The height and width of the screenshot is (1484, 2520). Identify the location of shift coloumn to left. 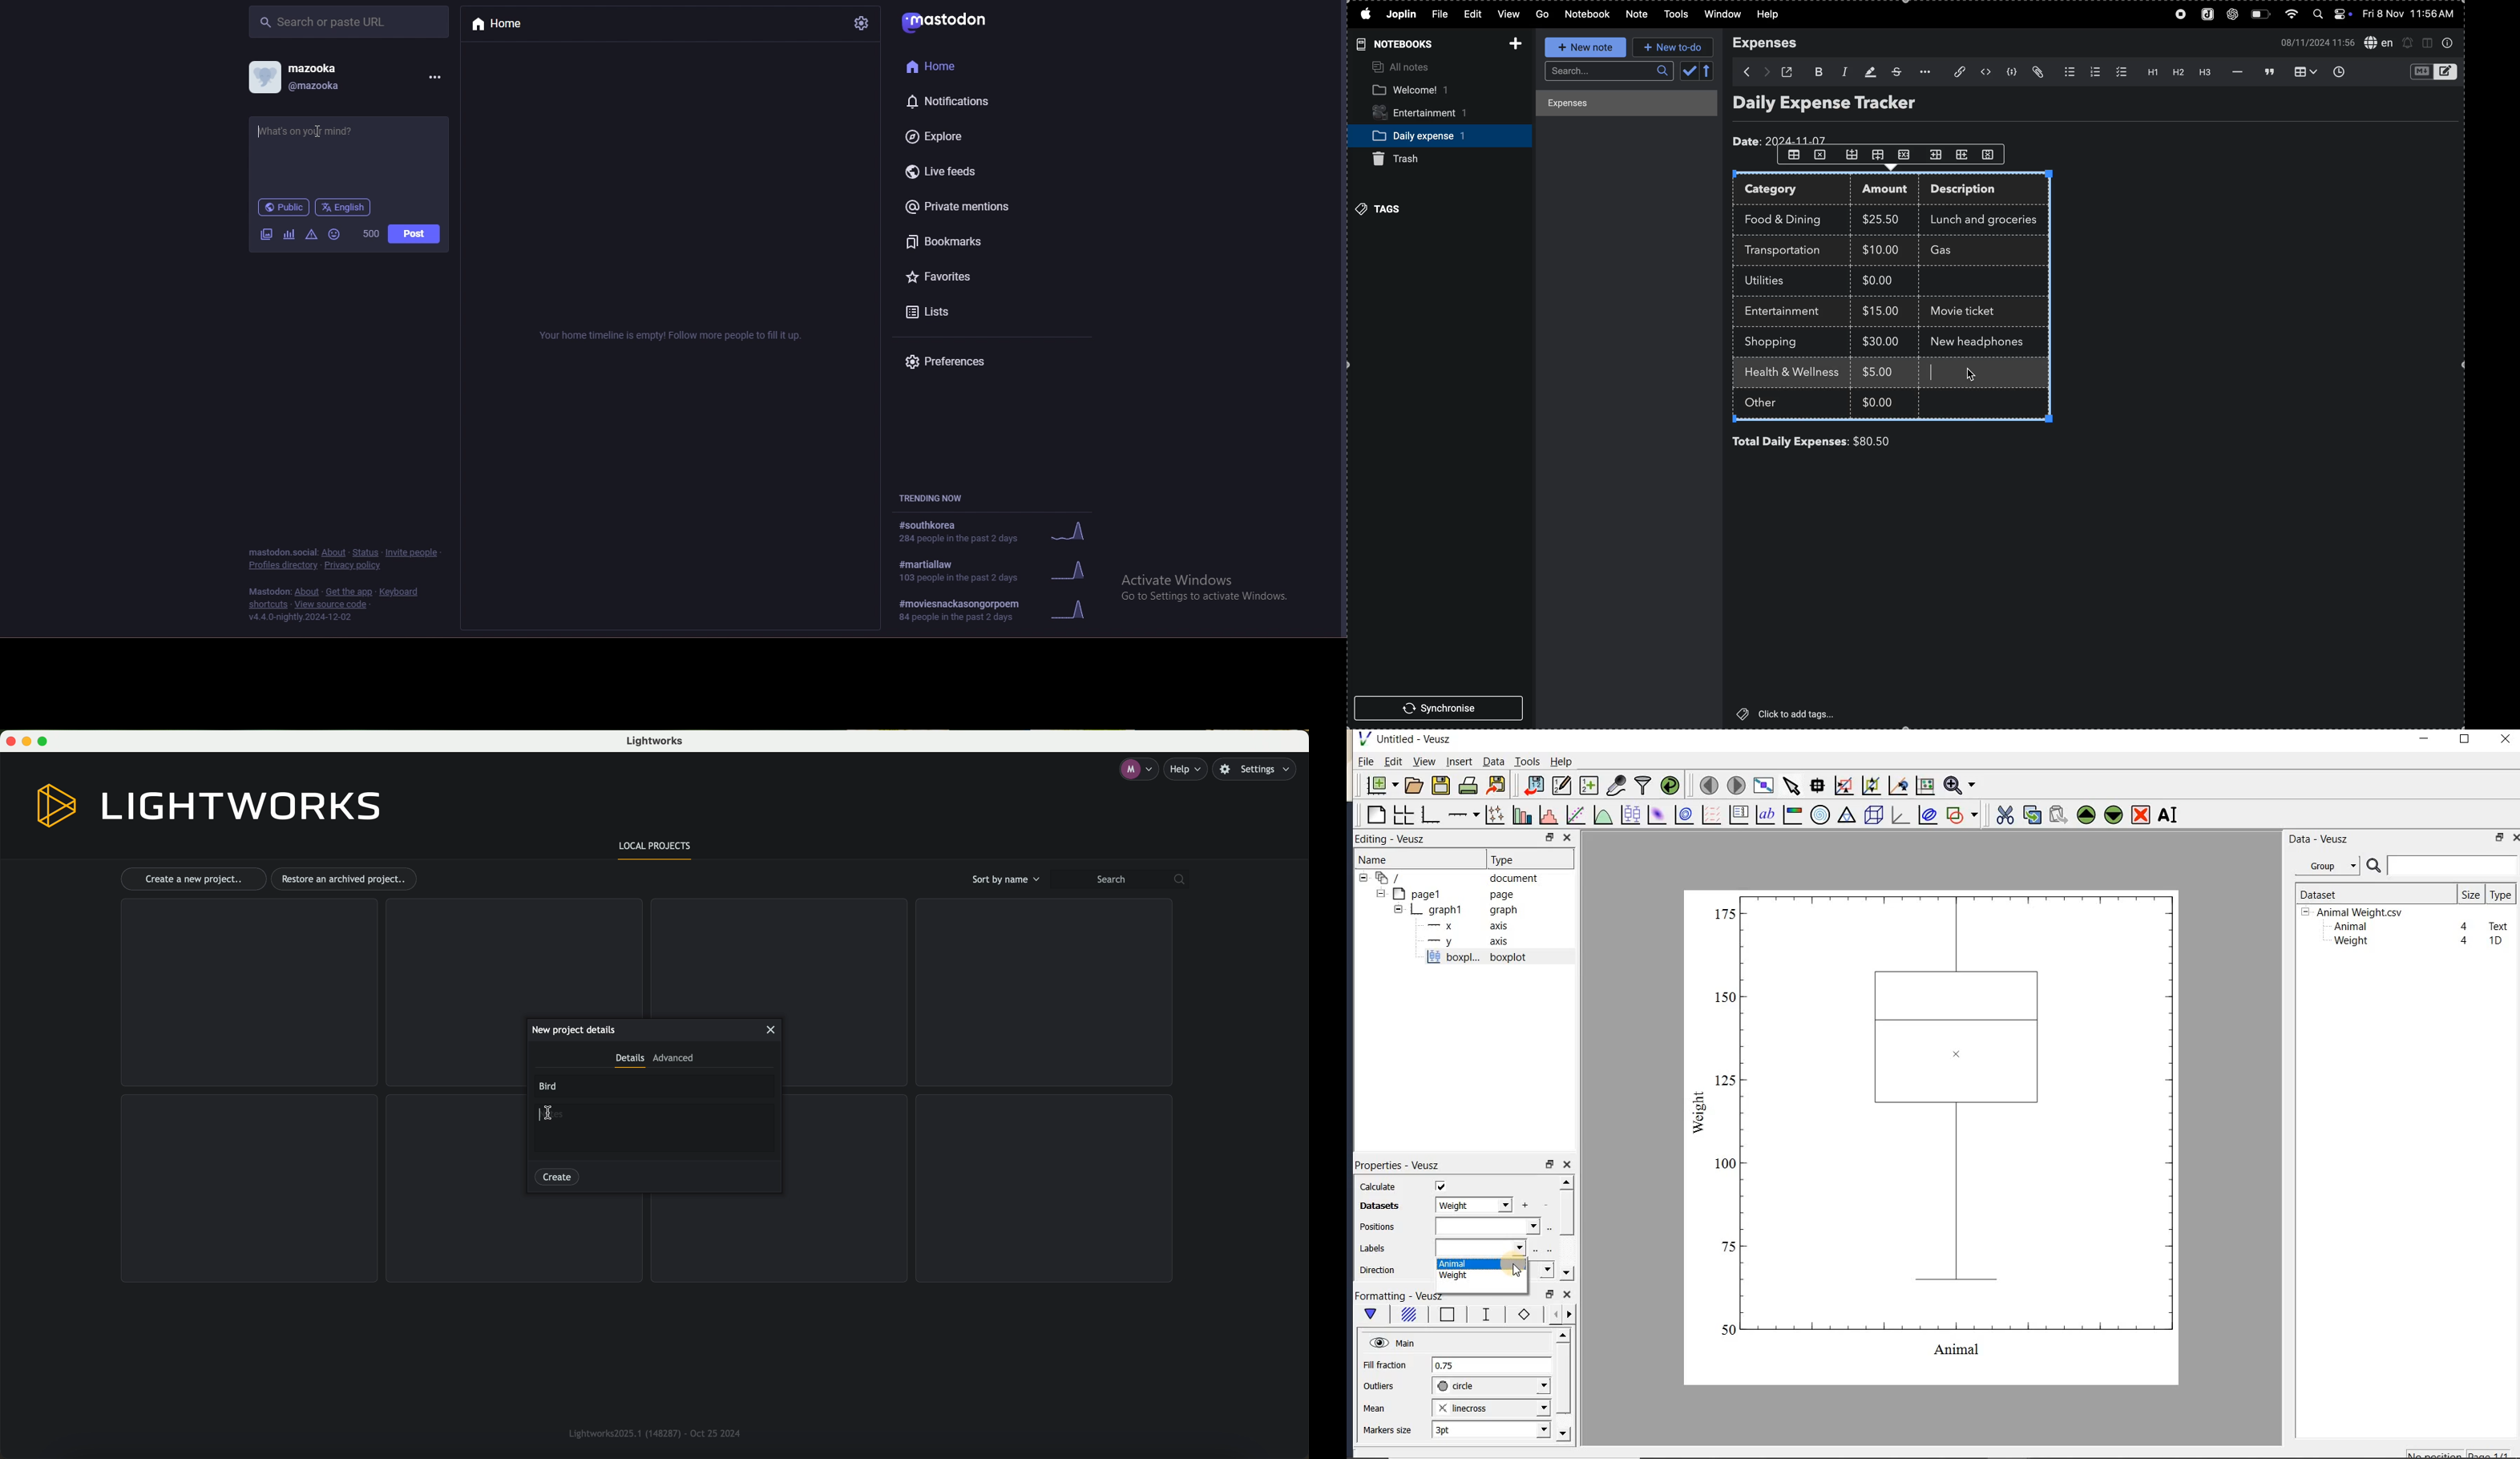
(1963, 154).